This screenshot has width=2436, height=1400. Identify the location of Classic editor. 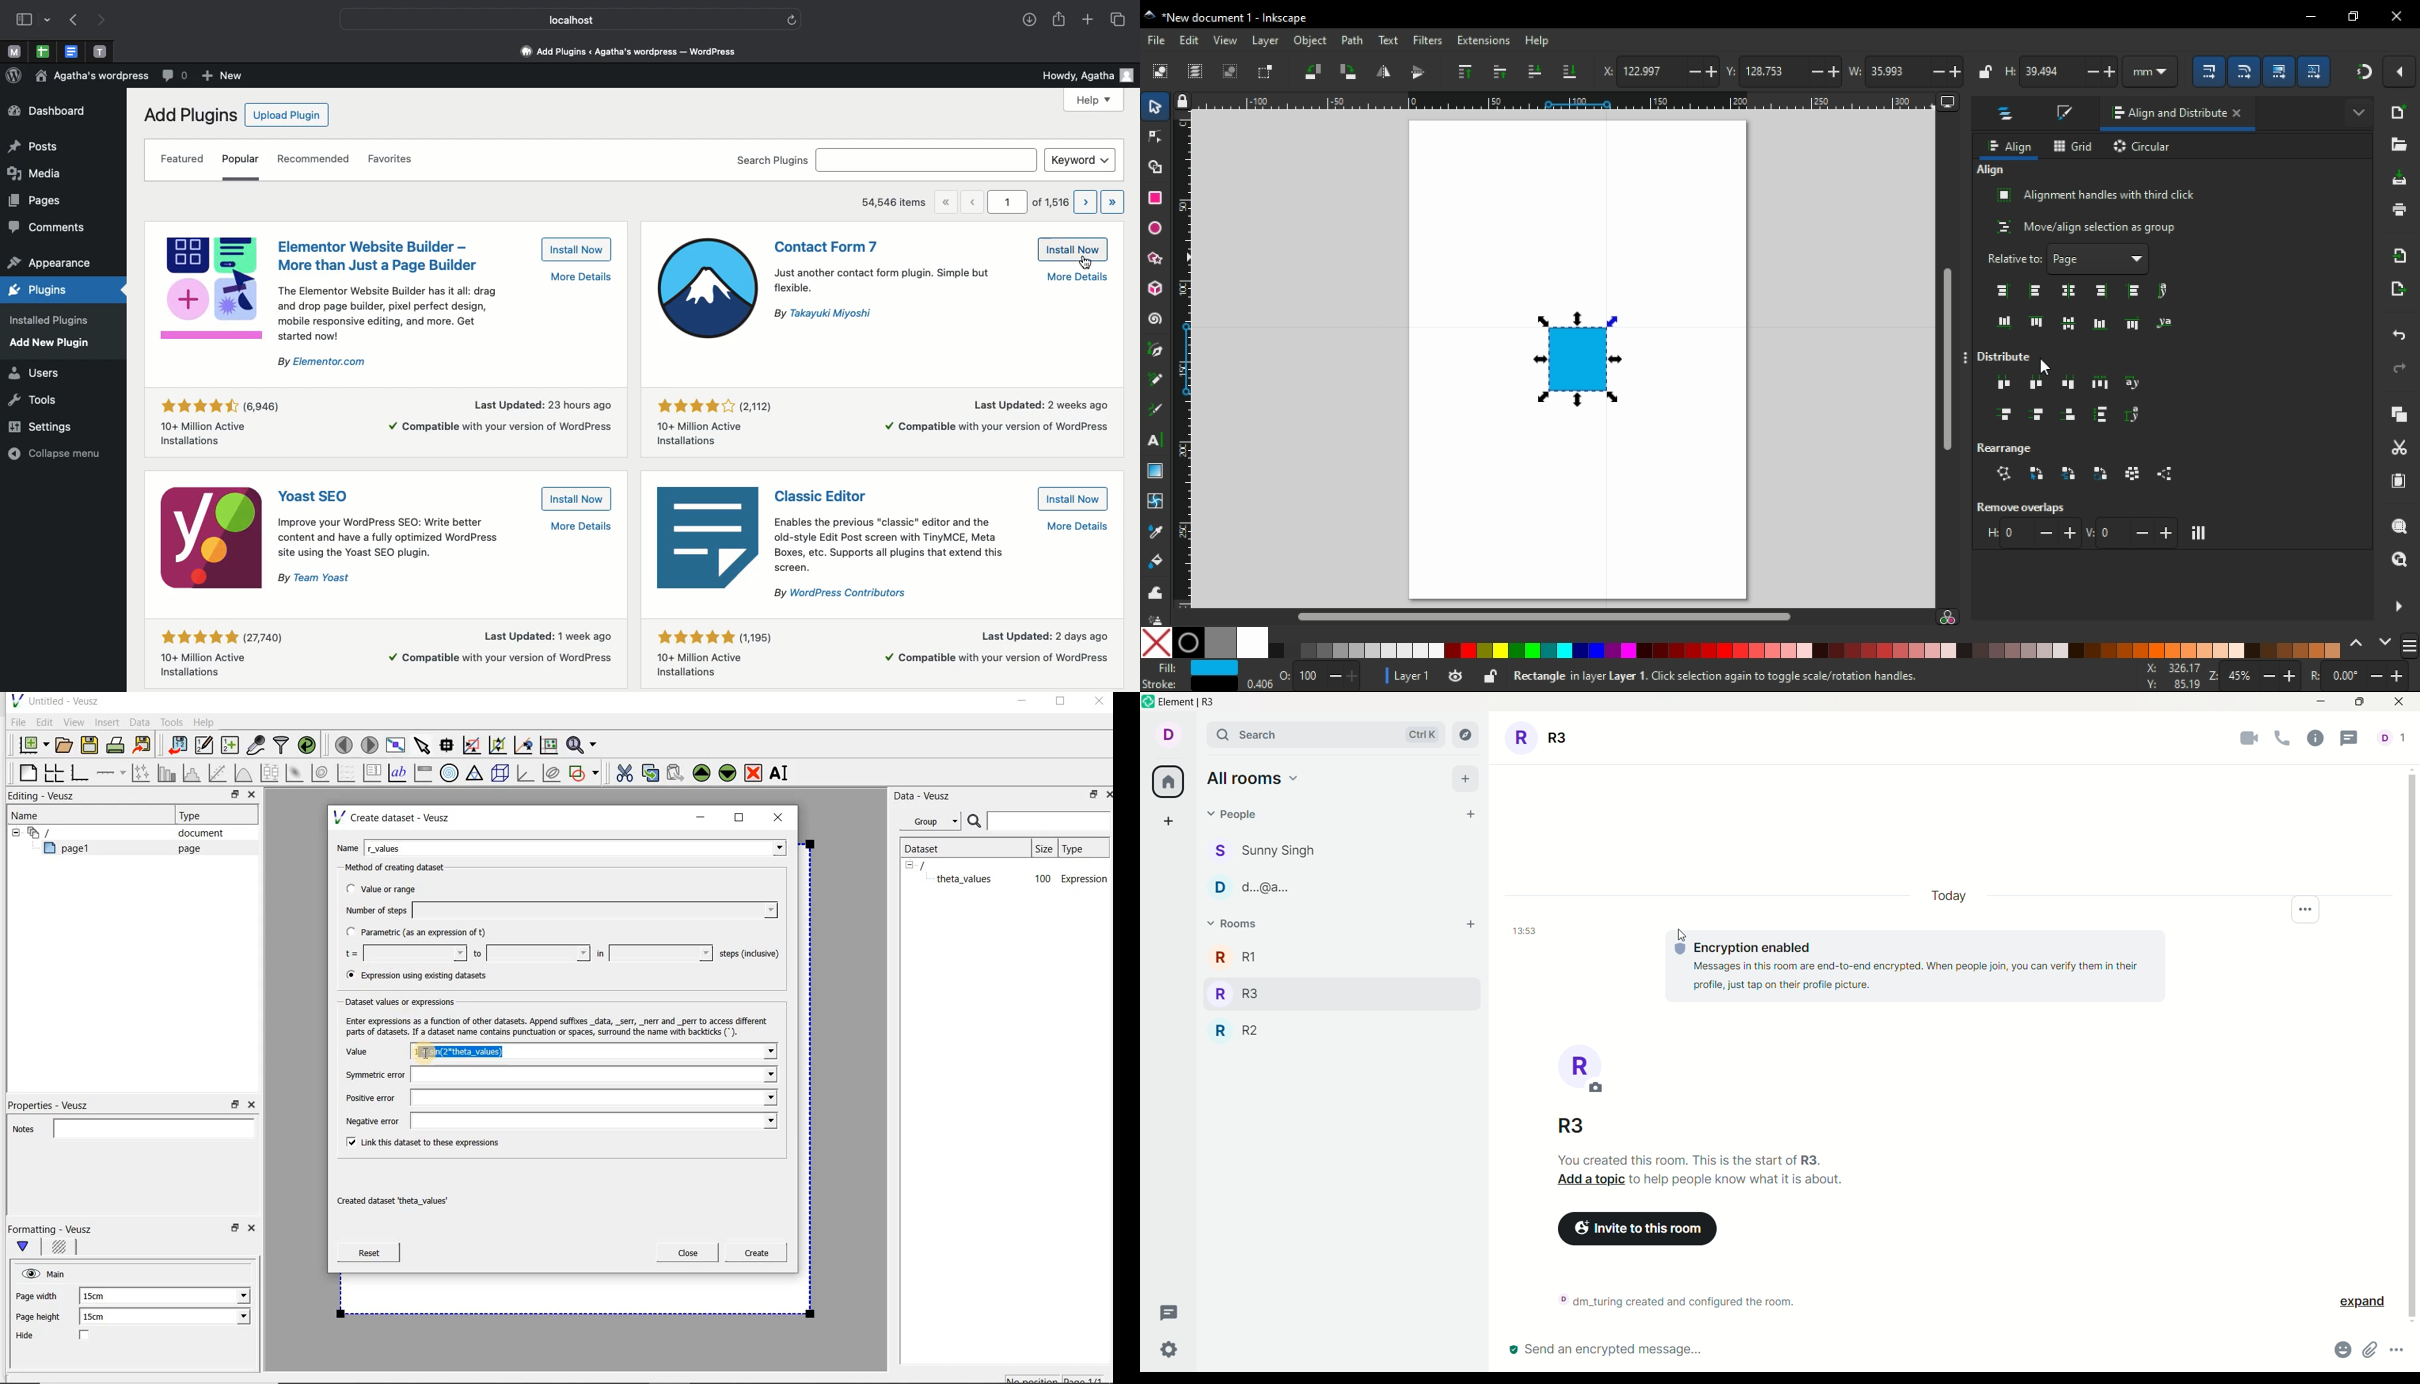
(826, 495).